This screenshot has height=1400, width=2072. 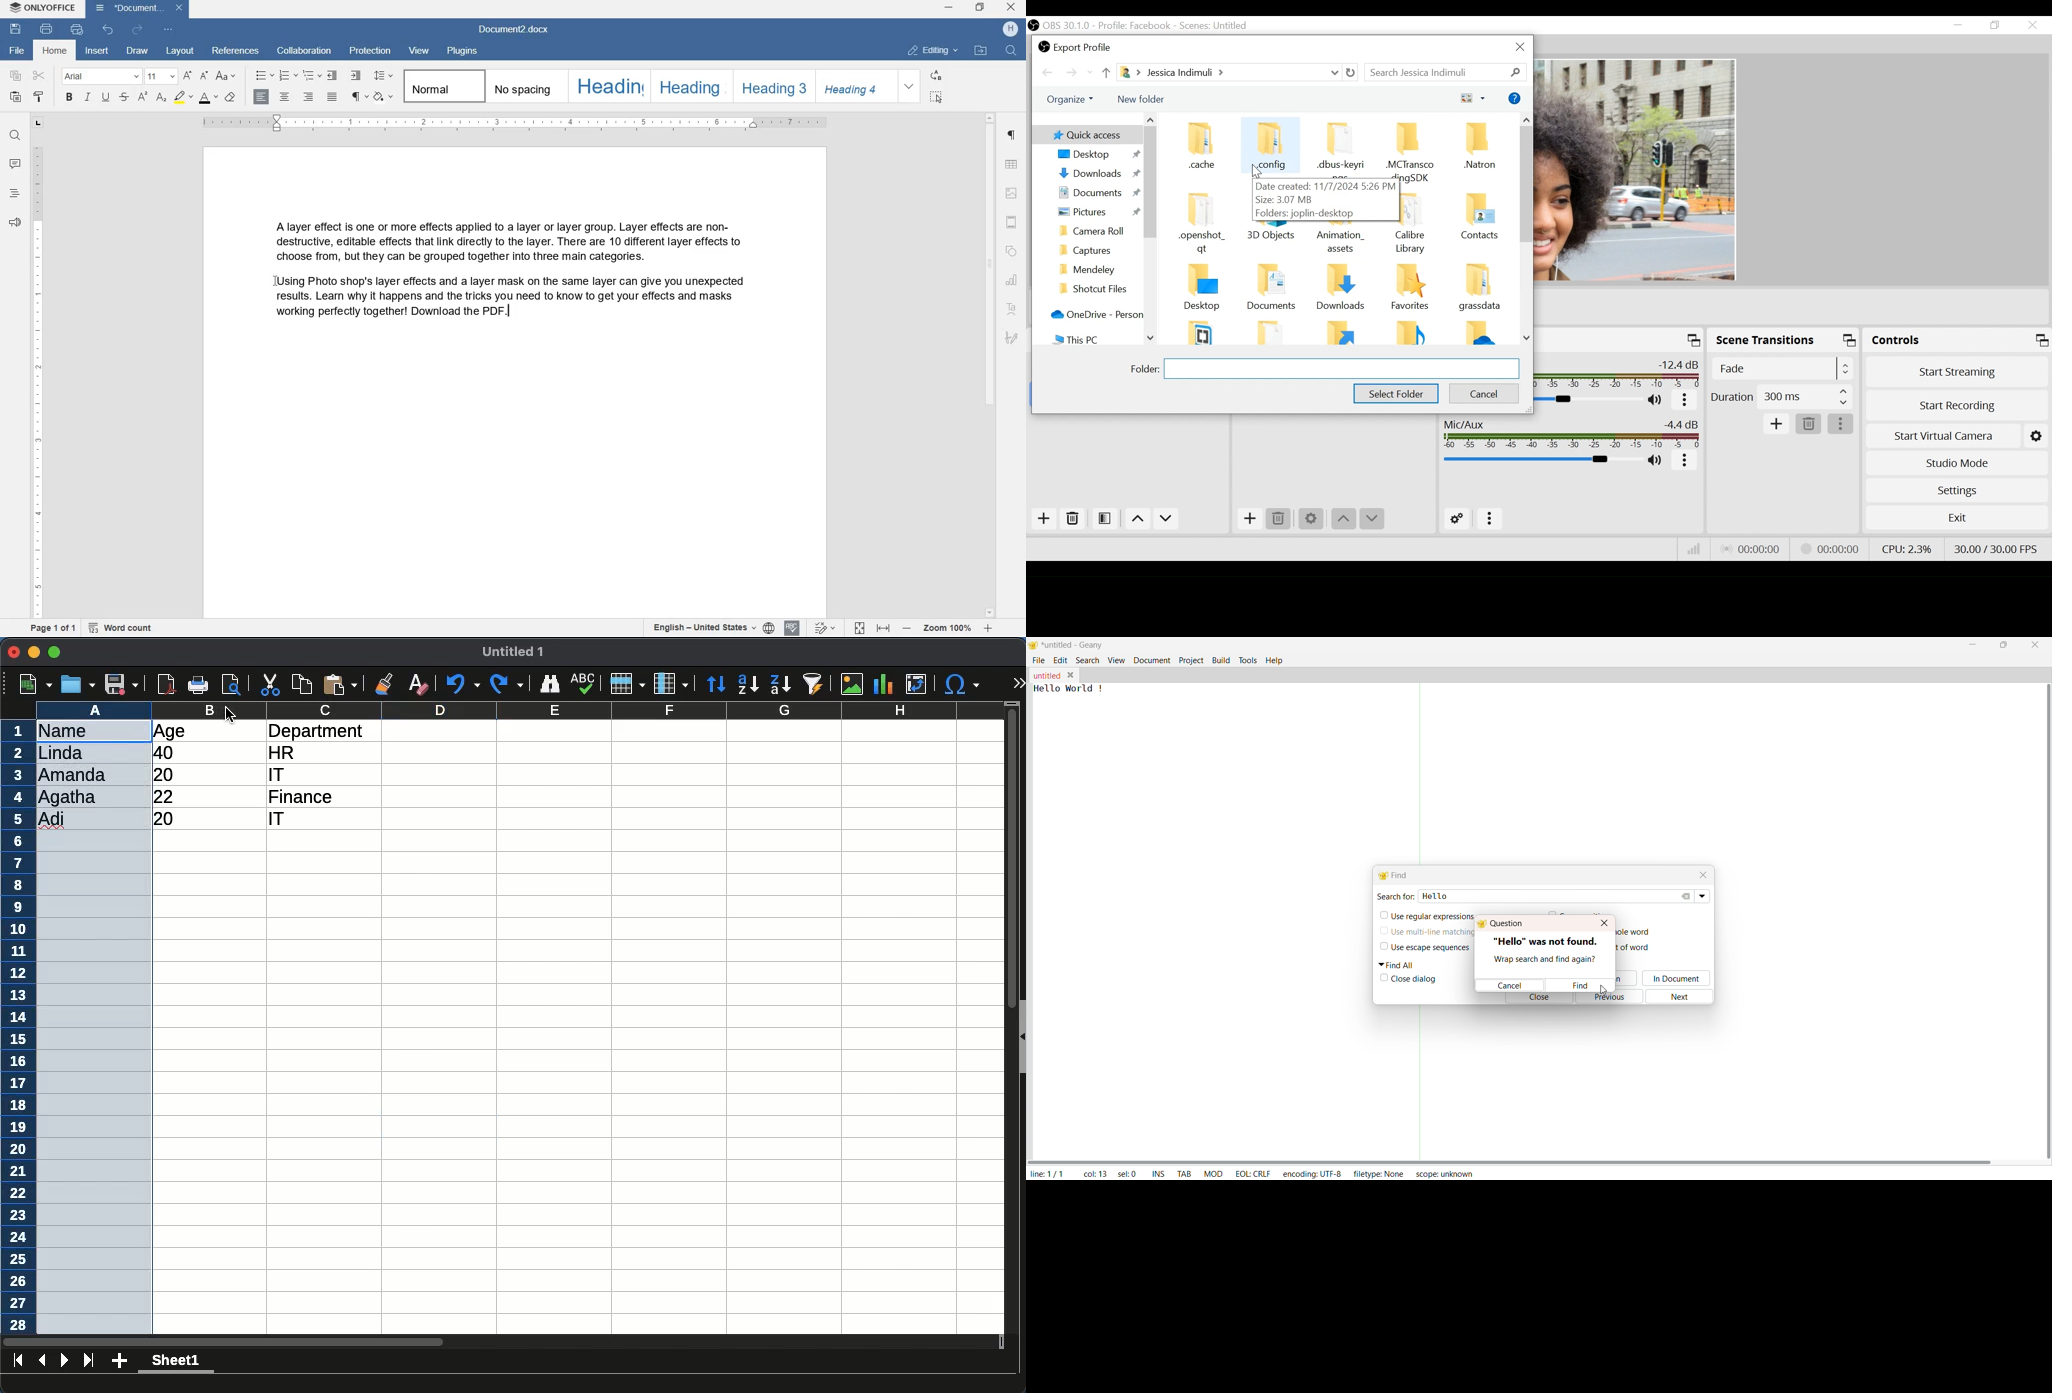 What do you see at coordinates (177, 1363) in the screenshot?
I see `sheet 1` at bounding box center [177, 1363].